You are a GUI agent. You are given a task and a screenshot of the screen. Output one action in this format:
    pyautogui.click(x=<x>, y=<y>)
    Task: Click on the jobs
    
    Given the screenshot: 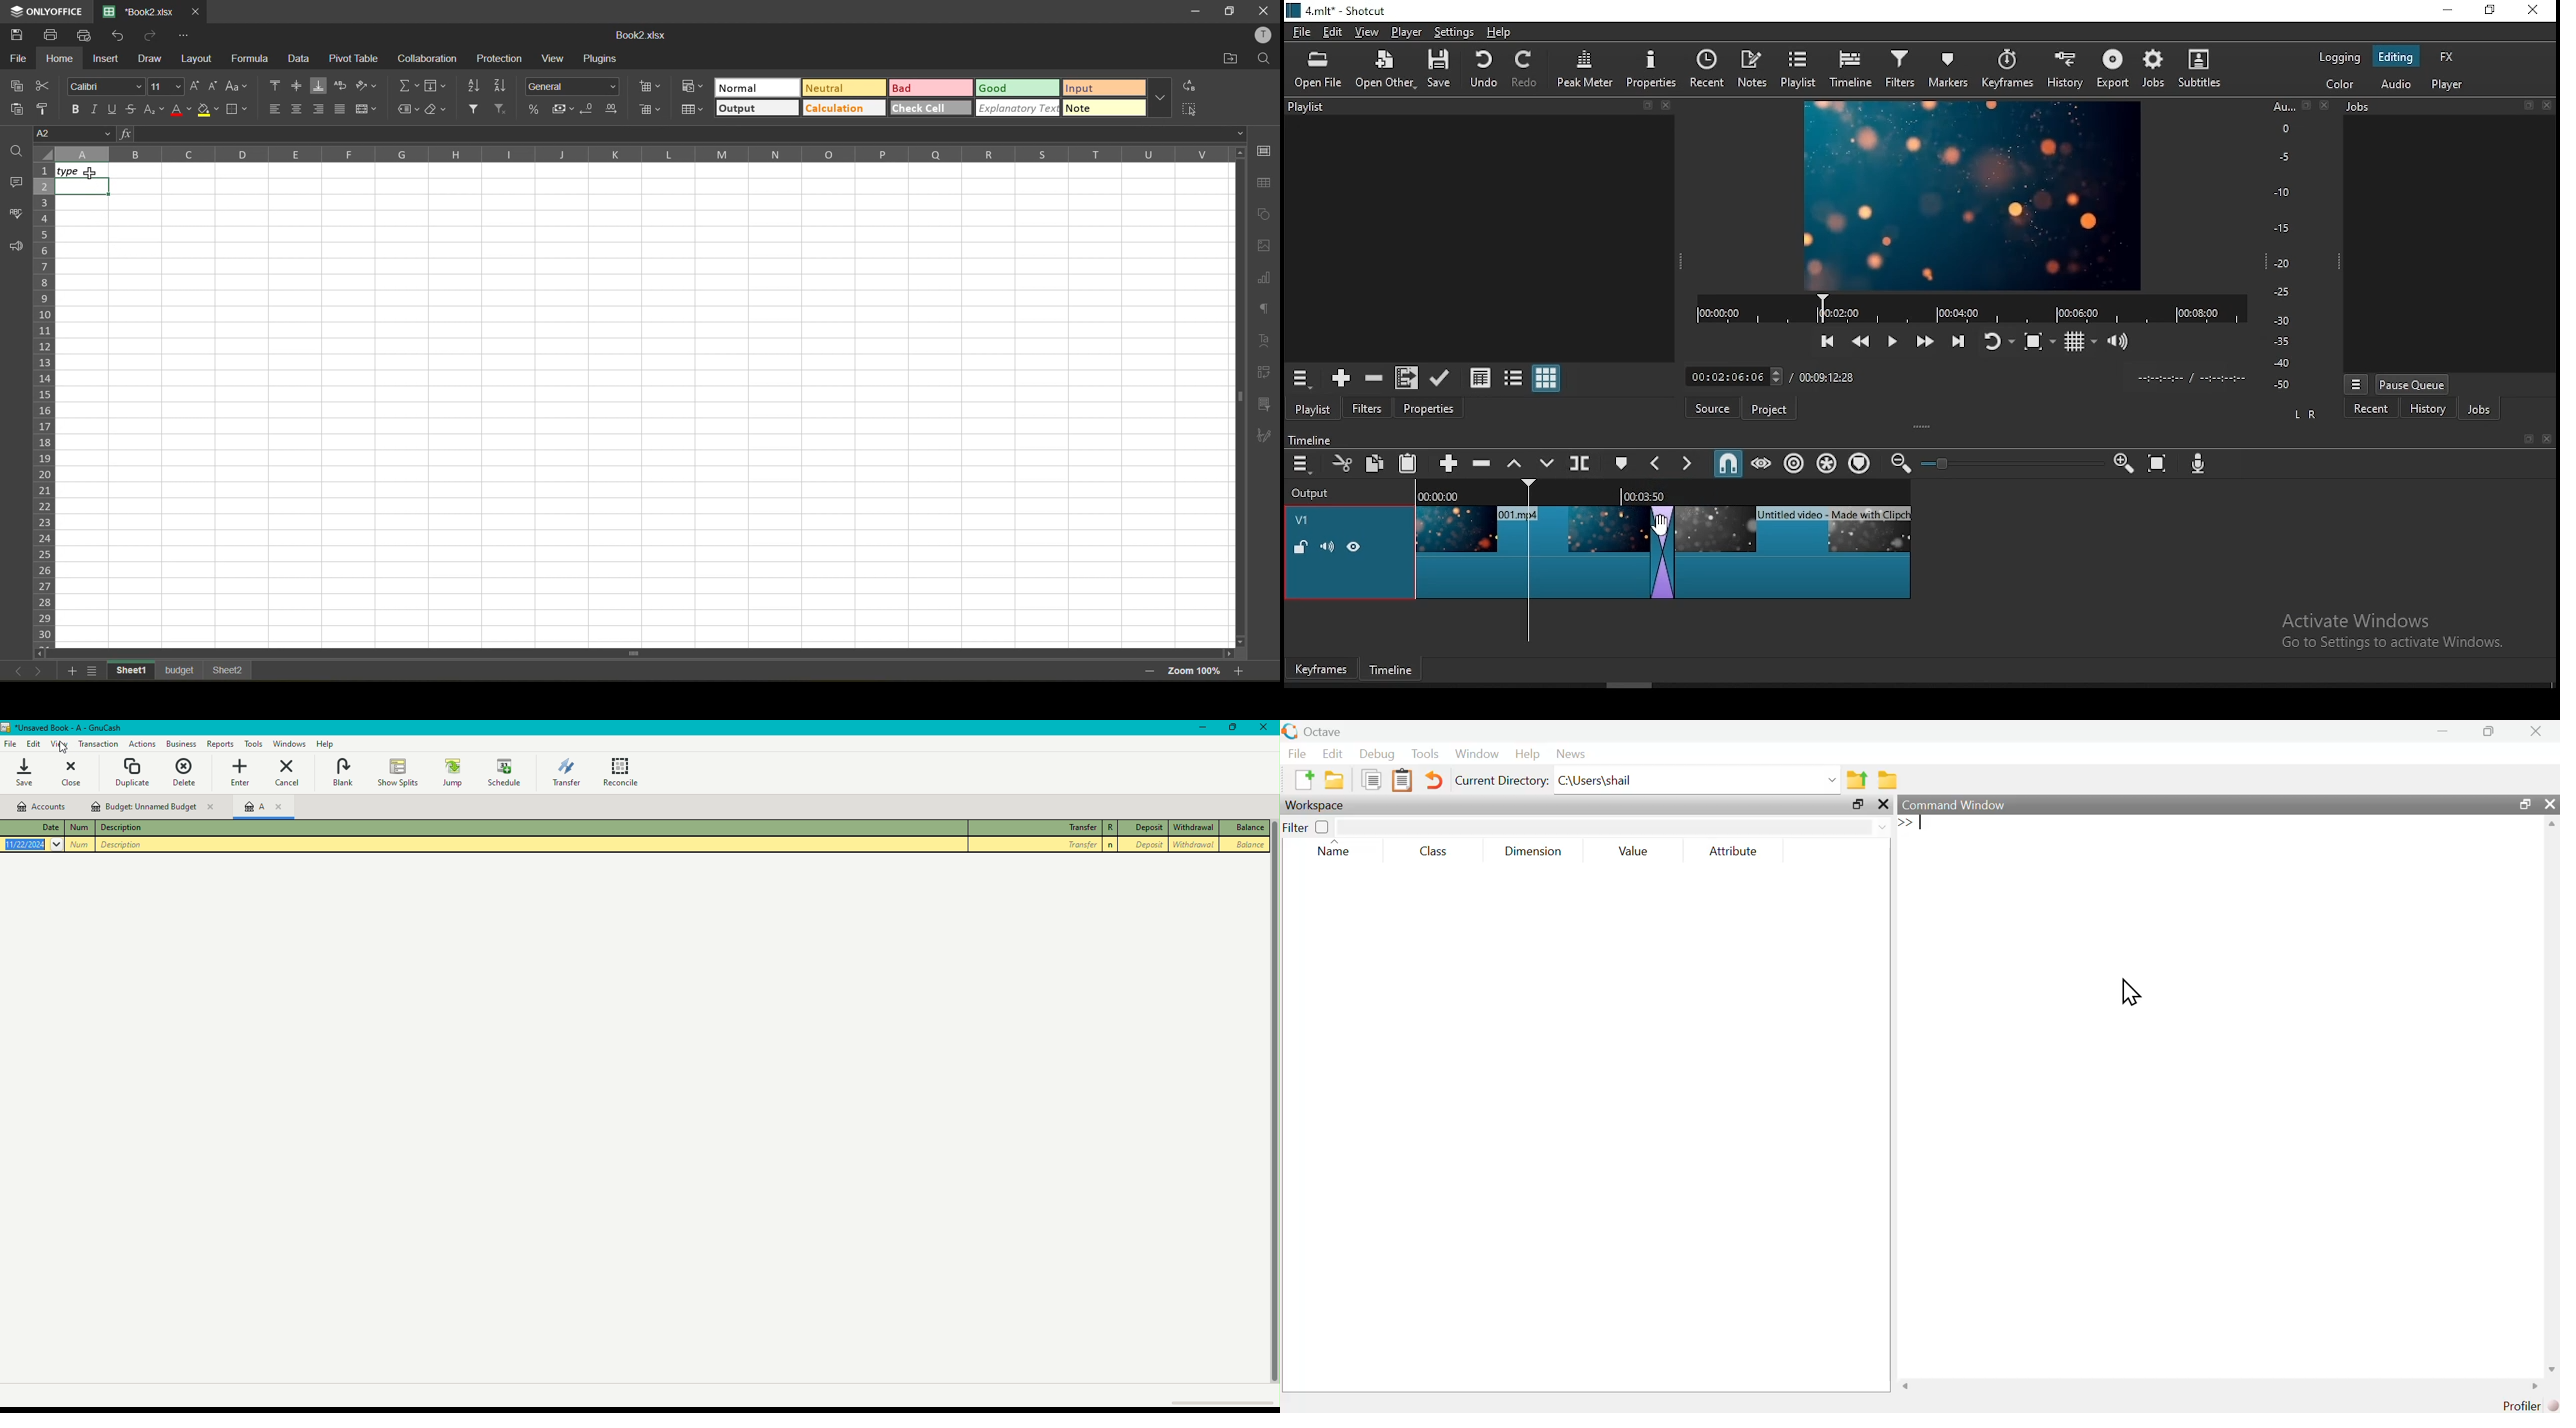 What is the action you would take?
    pyautogui.click(x=2479, y=409)
    